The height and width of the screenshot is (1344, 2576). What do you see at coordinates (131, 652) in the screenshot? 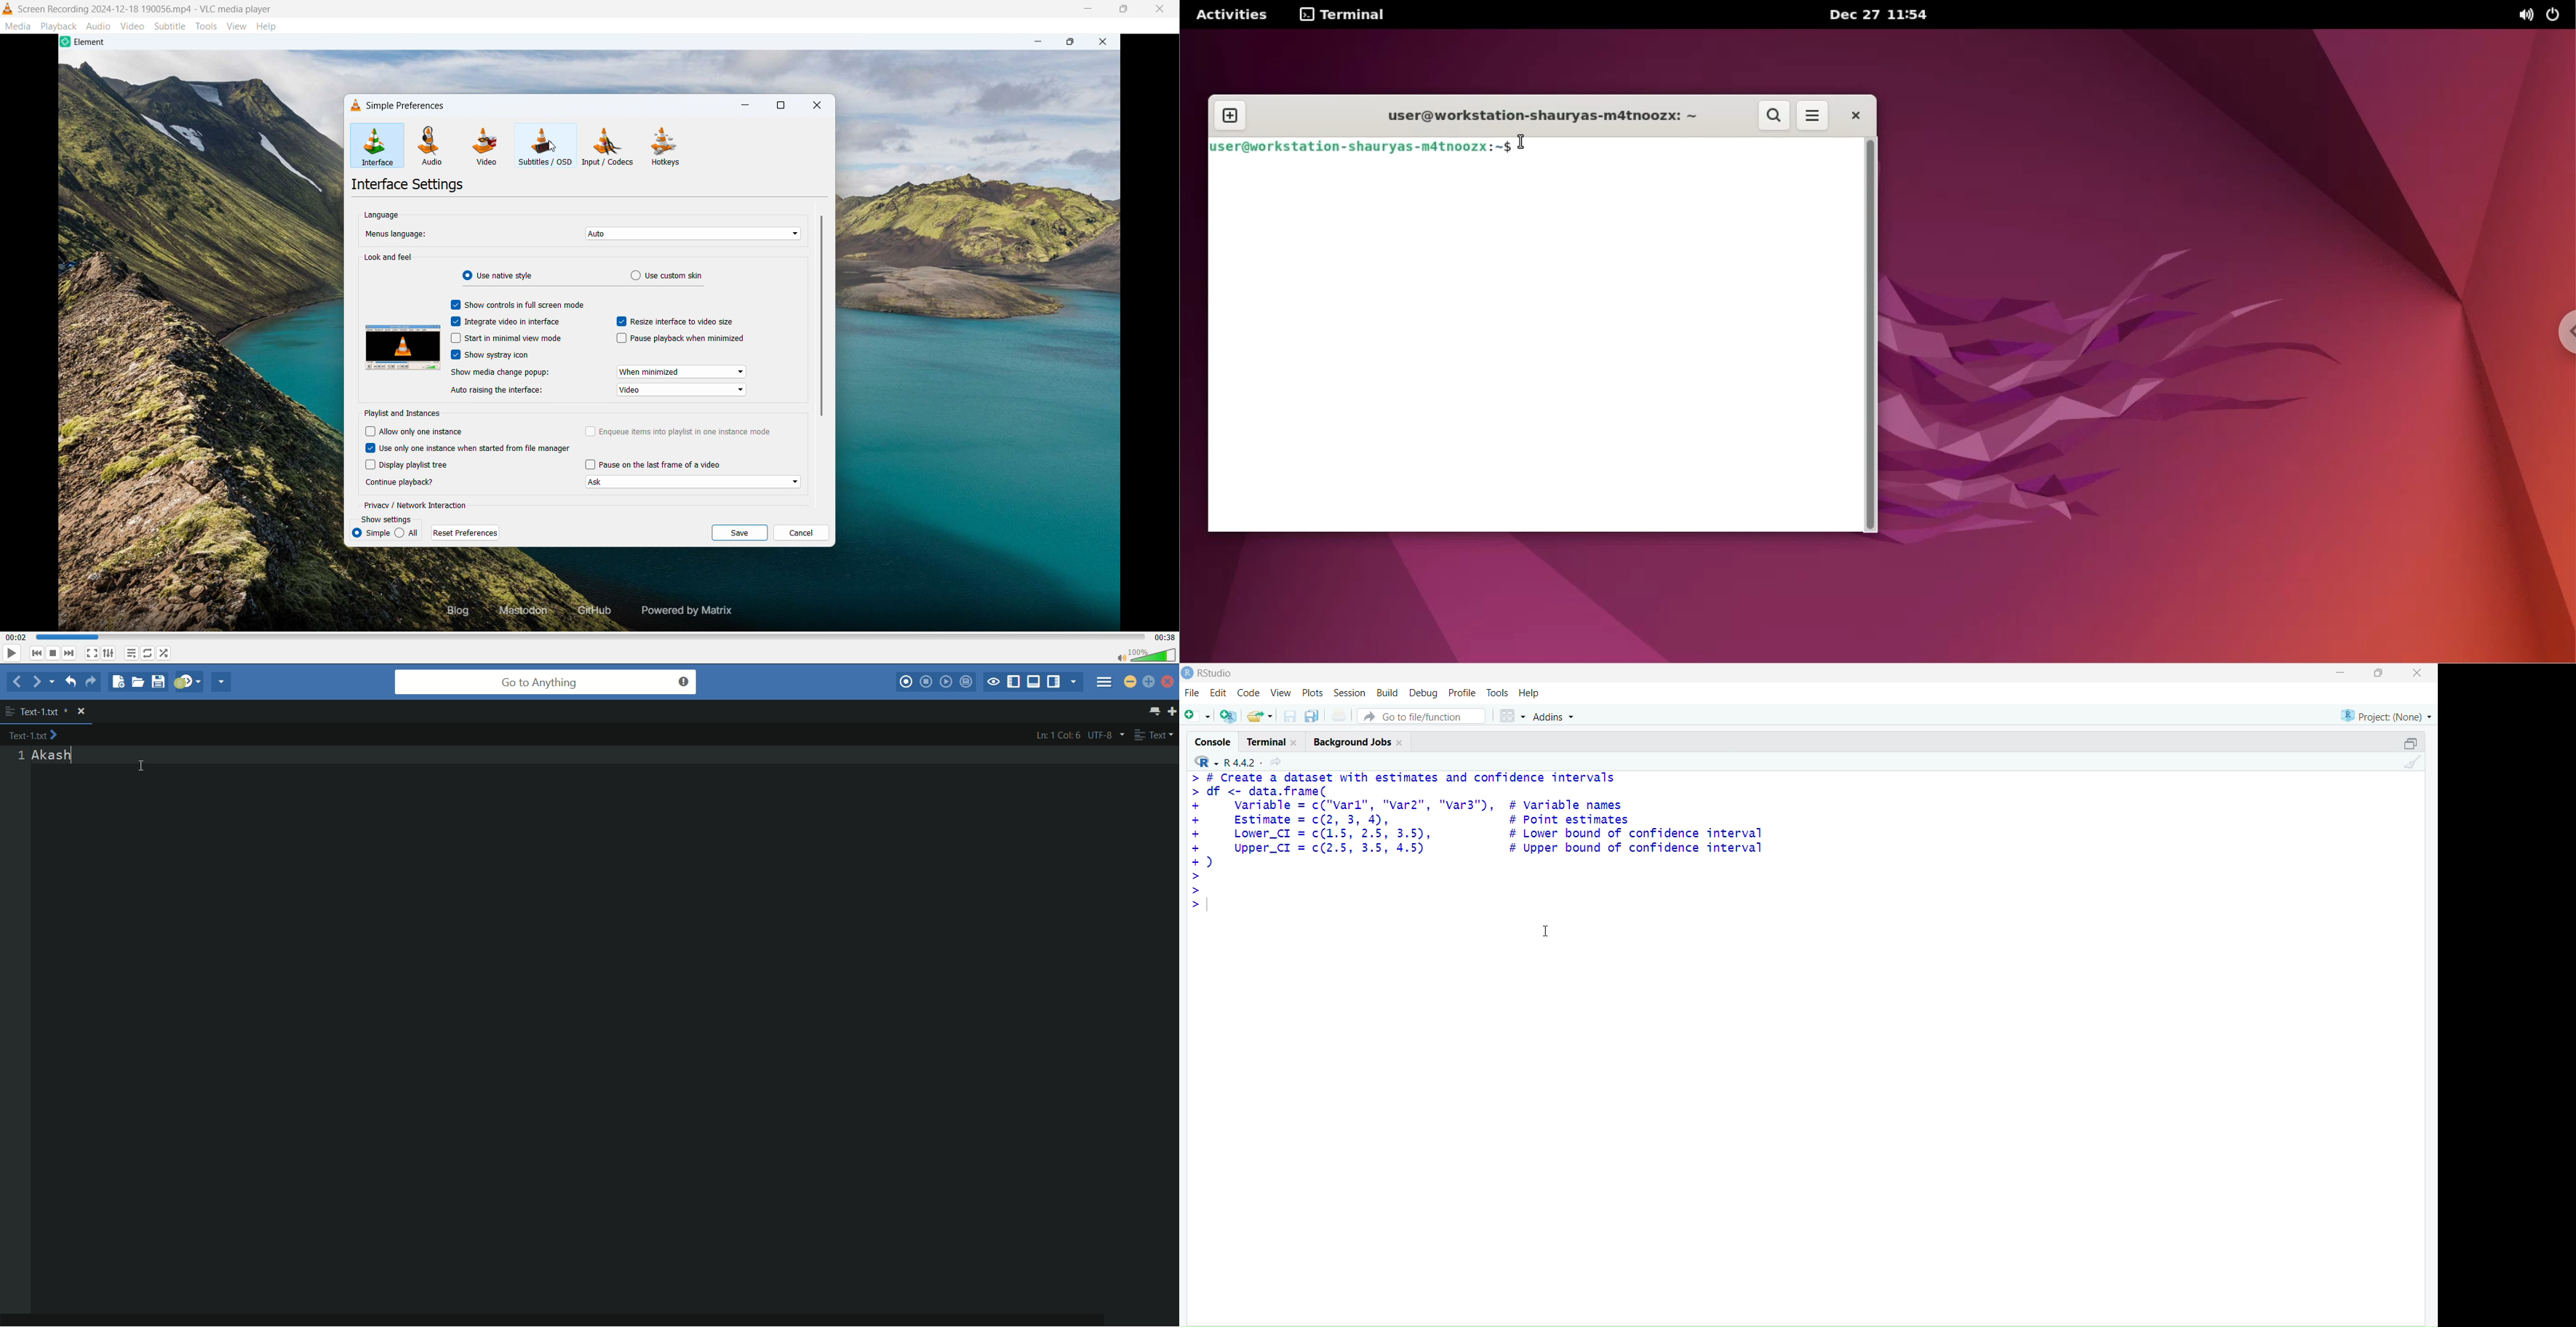
I see `toggle playlist` at bounding box center [131, 652].